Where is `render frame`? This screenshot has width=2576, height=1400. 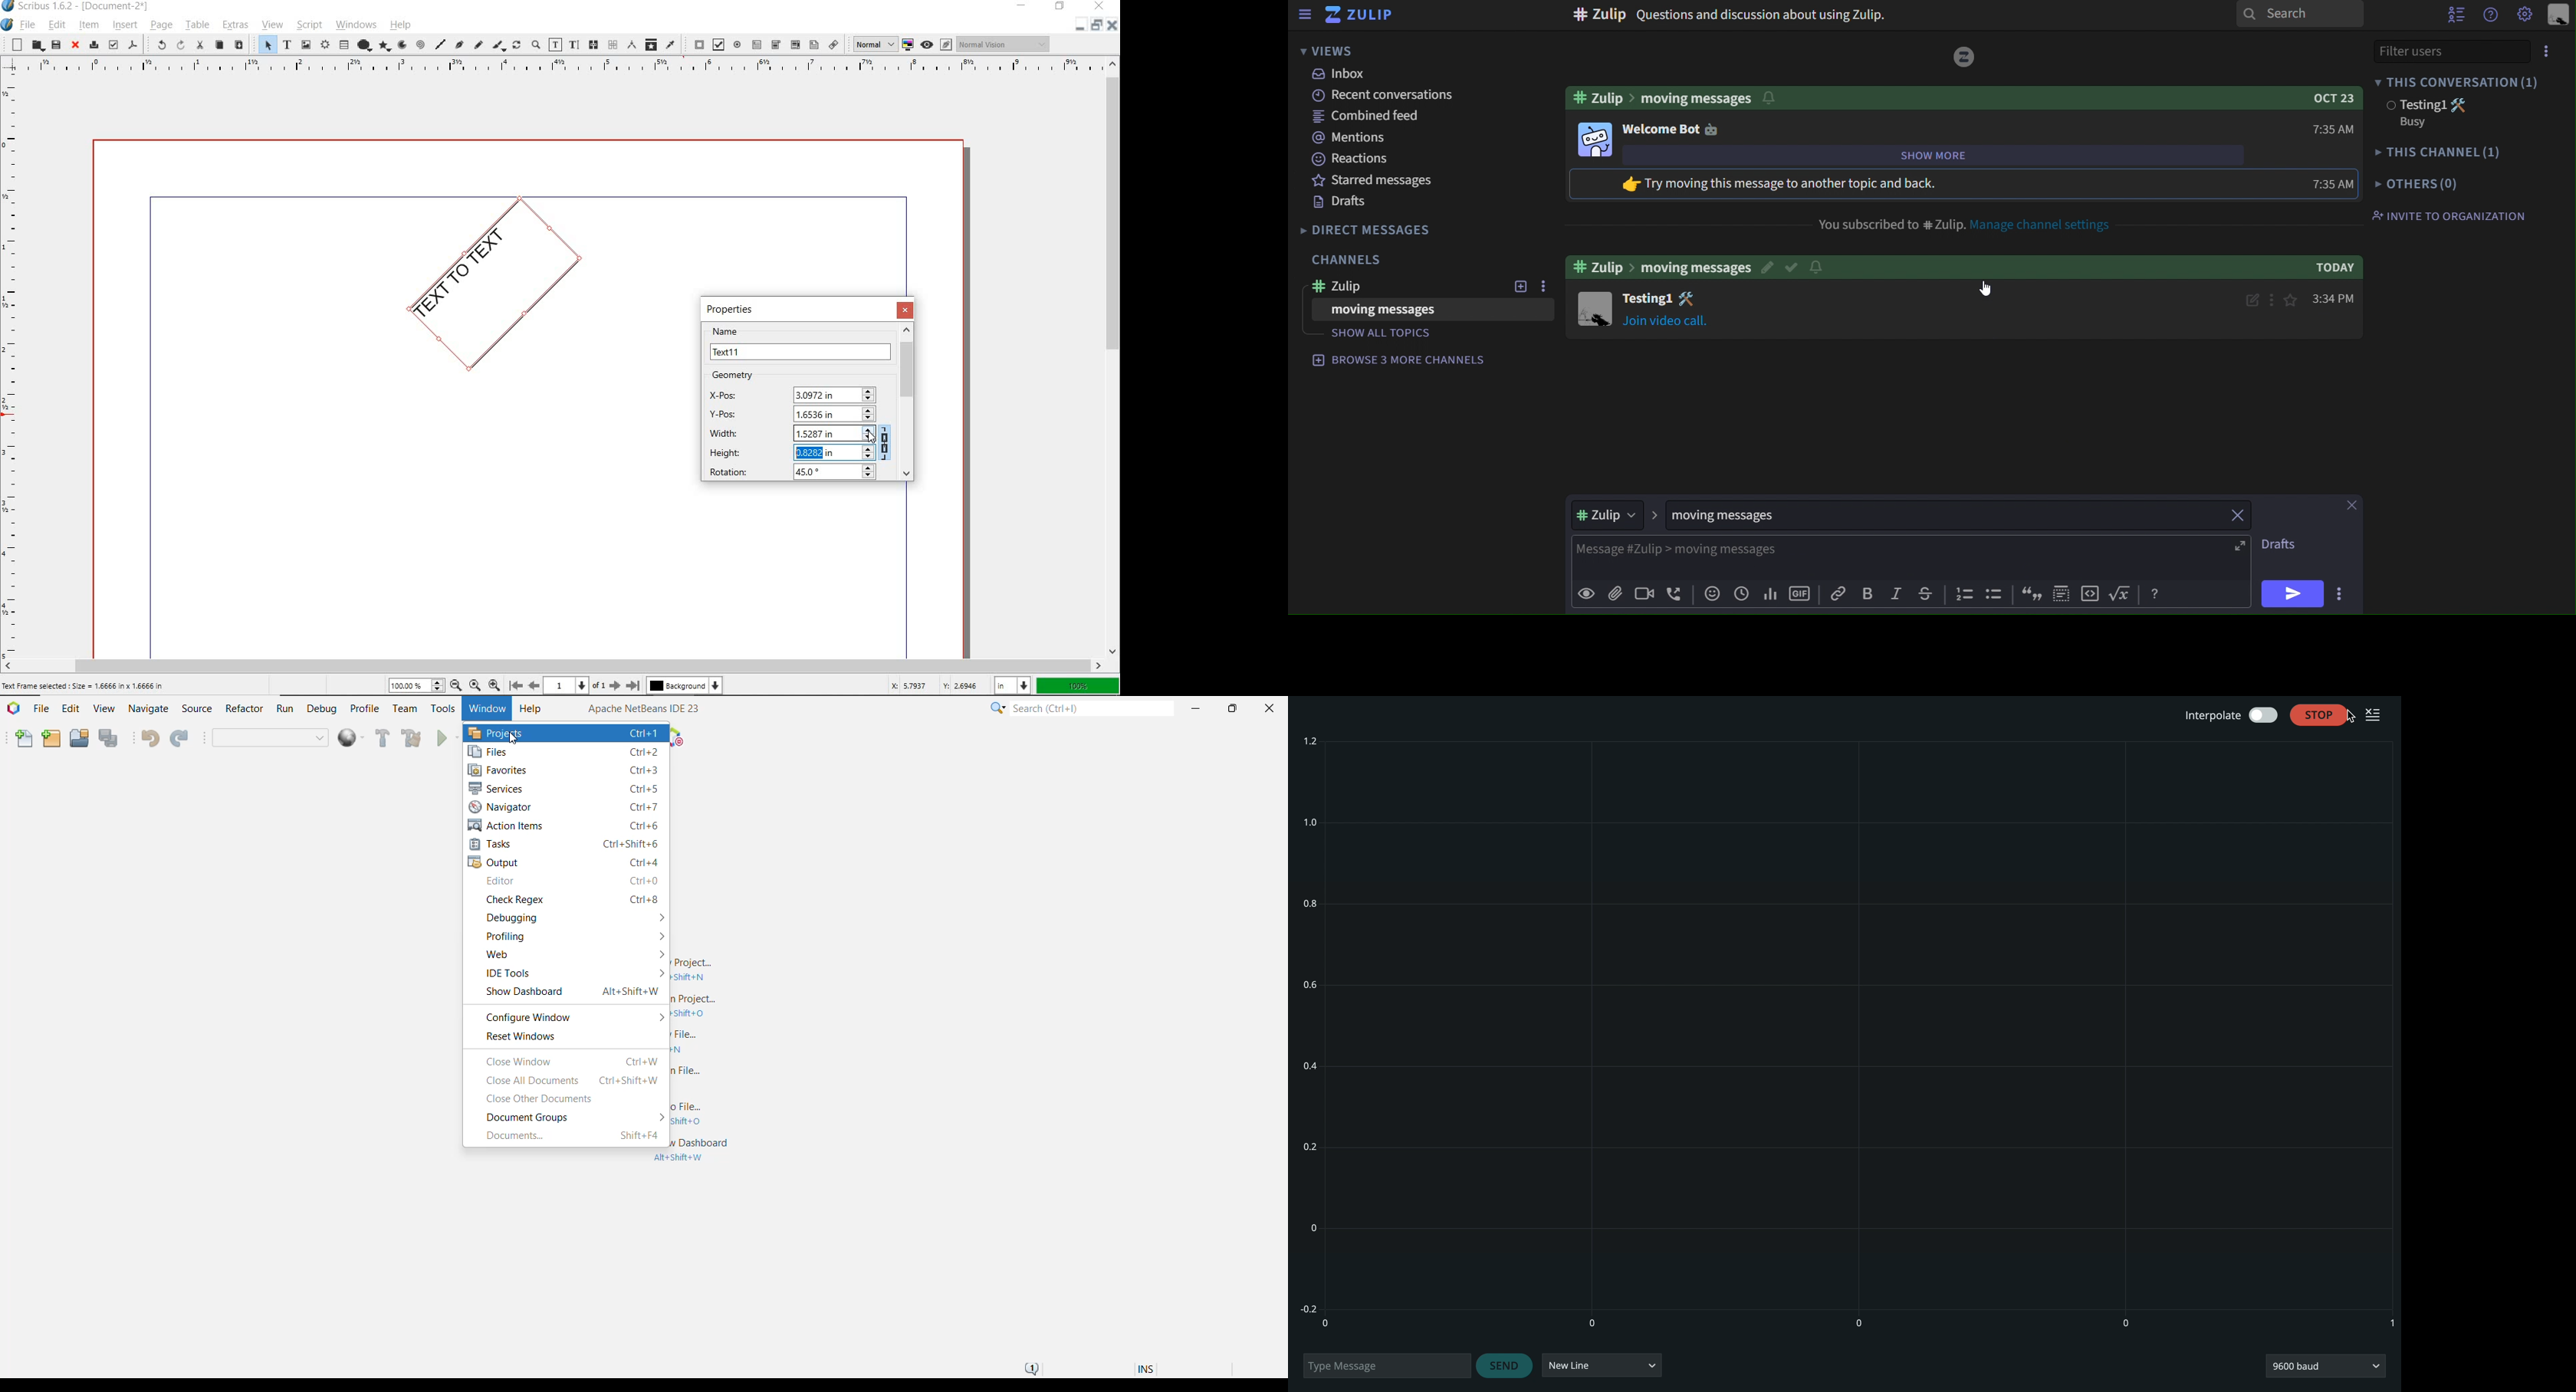 render frame is located at coordinates (325, 45).